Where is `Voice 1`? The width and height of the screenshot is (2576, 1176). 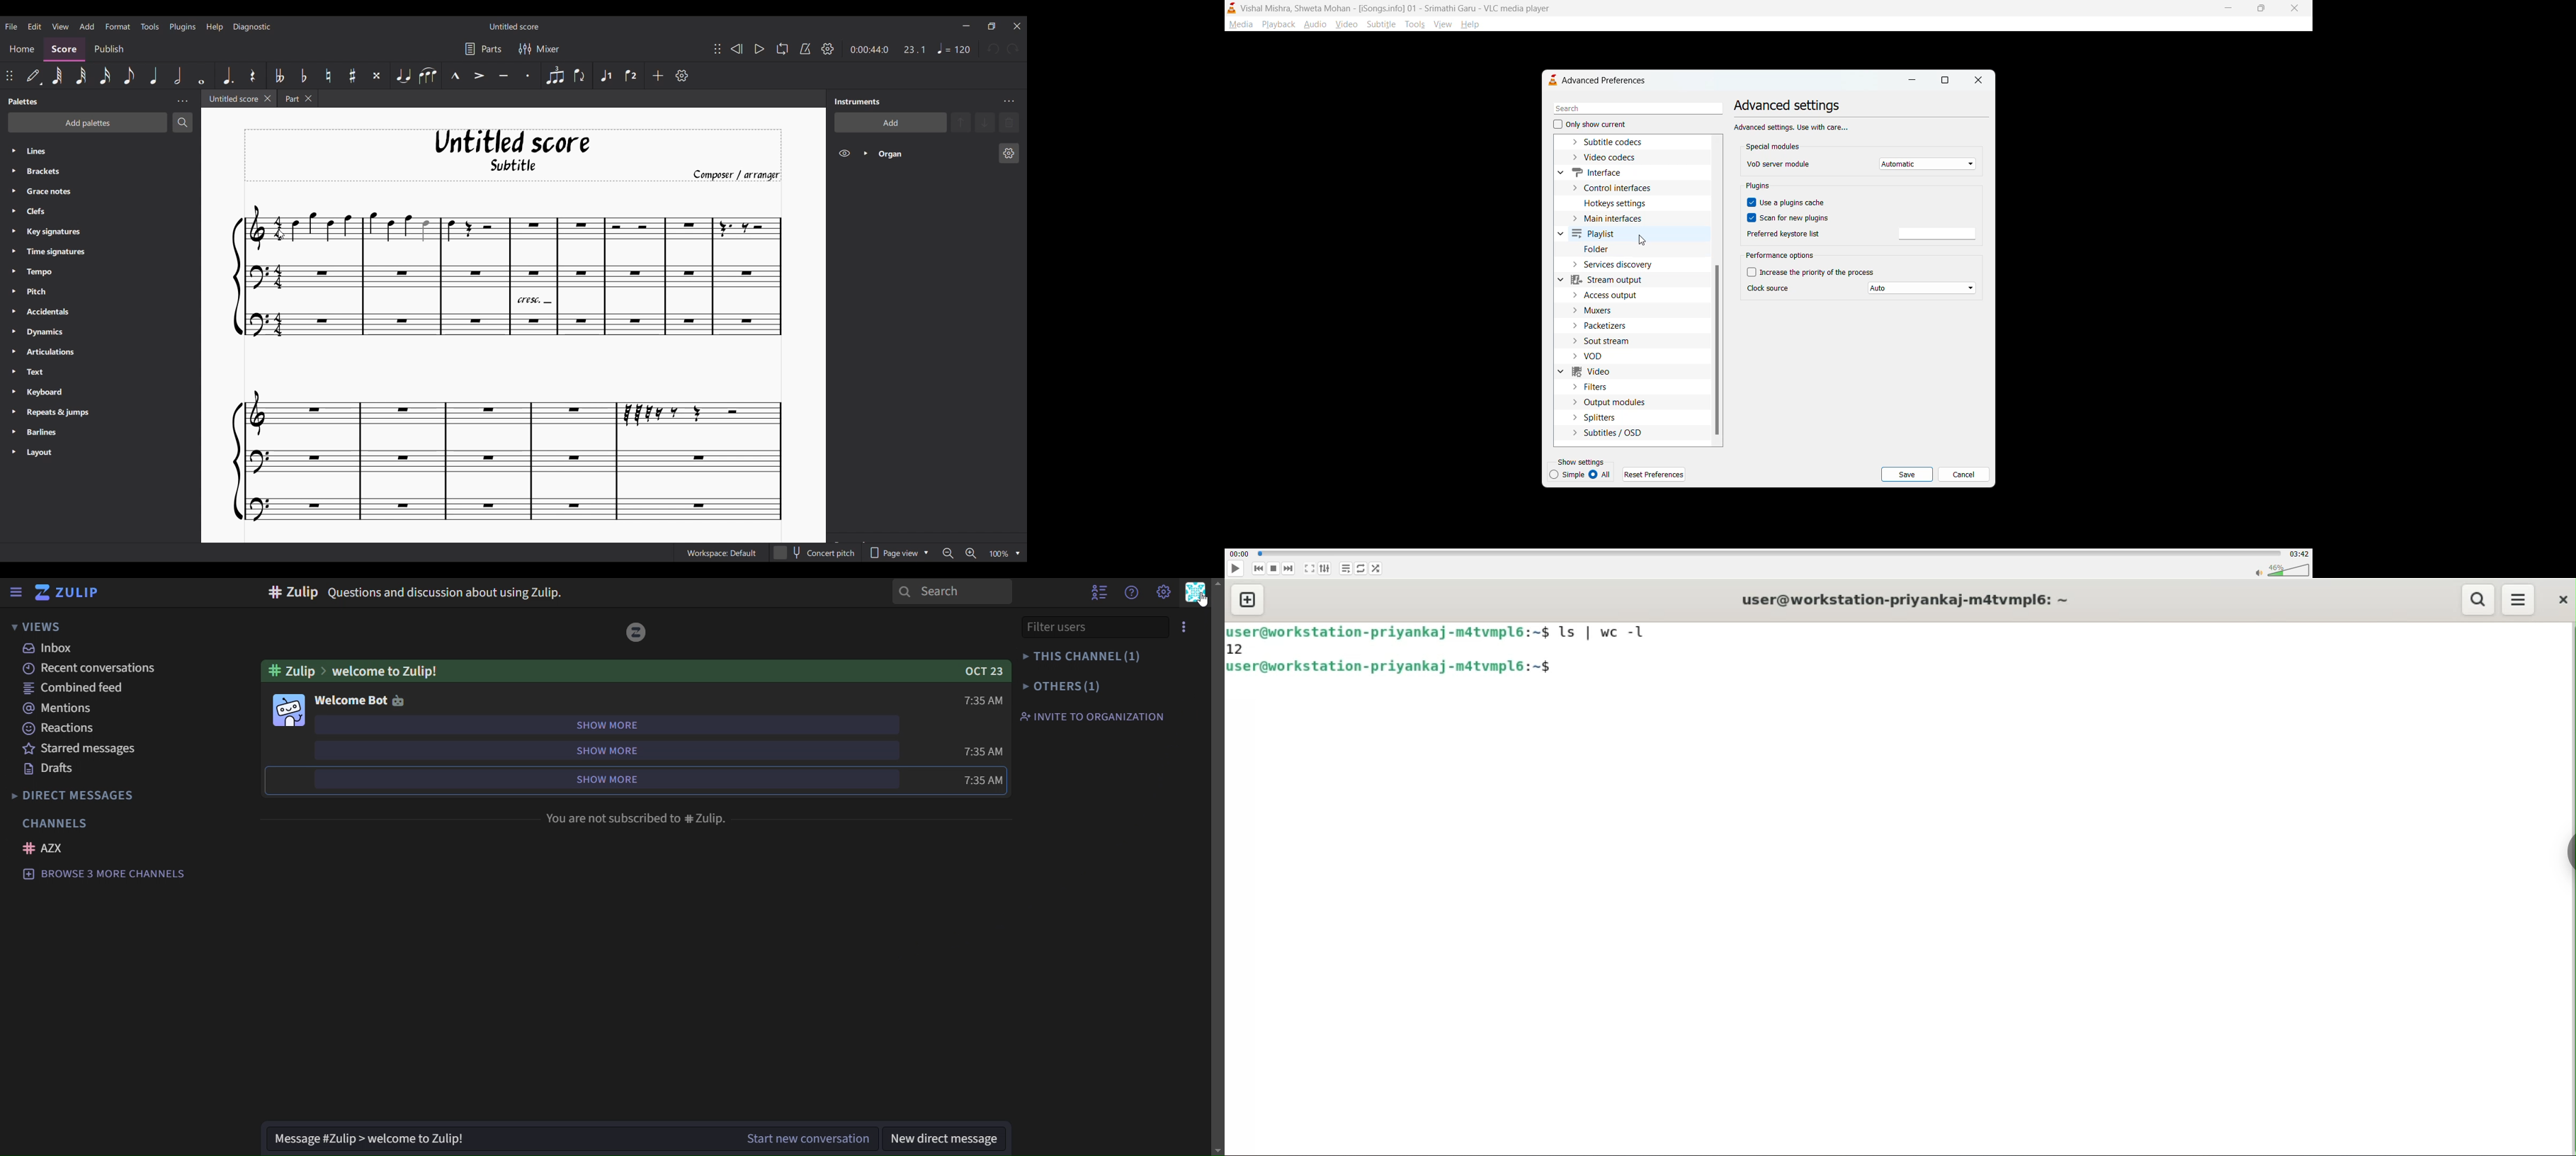
Voice 1 is located at coordinates (606, 75).